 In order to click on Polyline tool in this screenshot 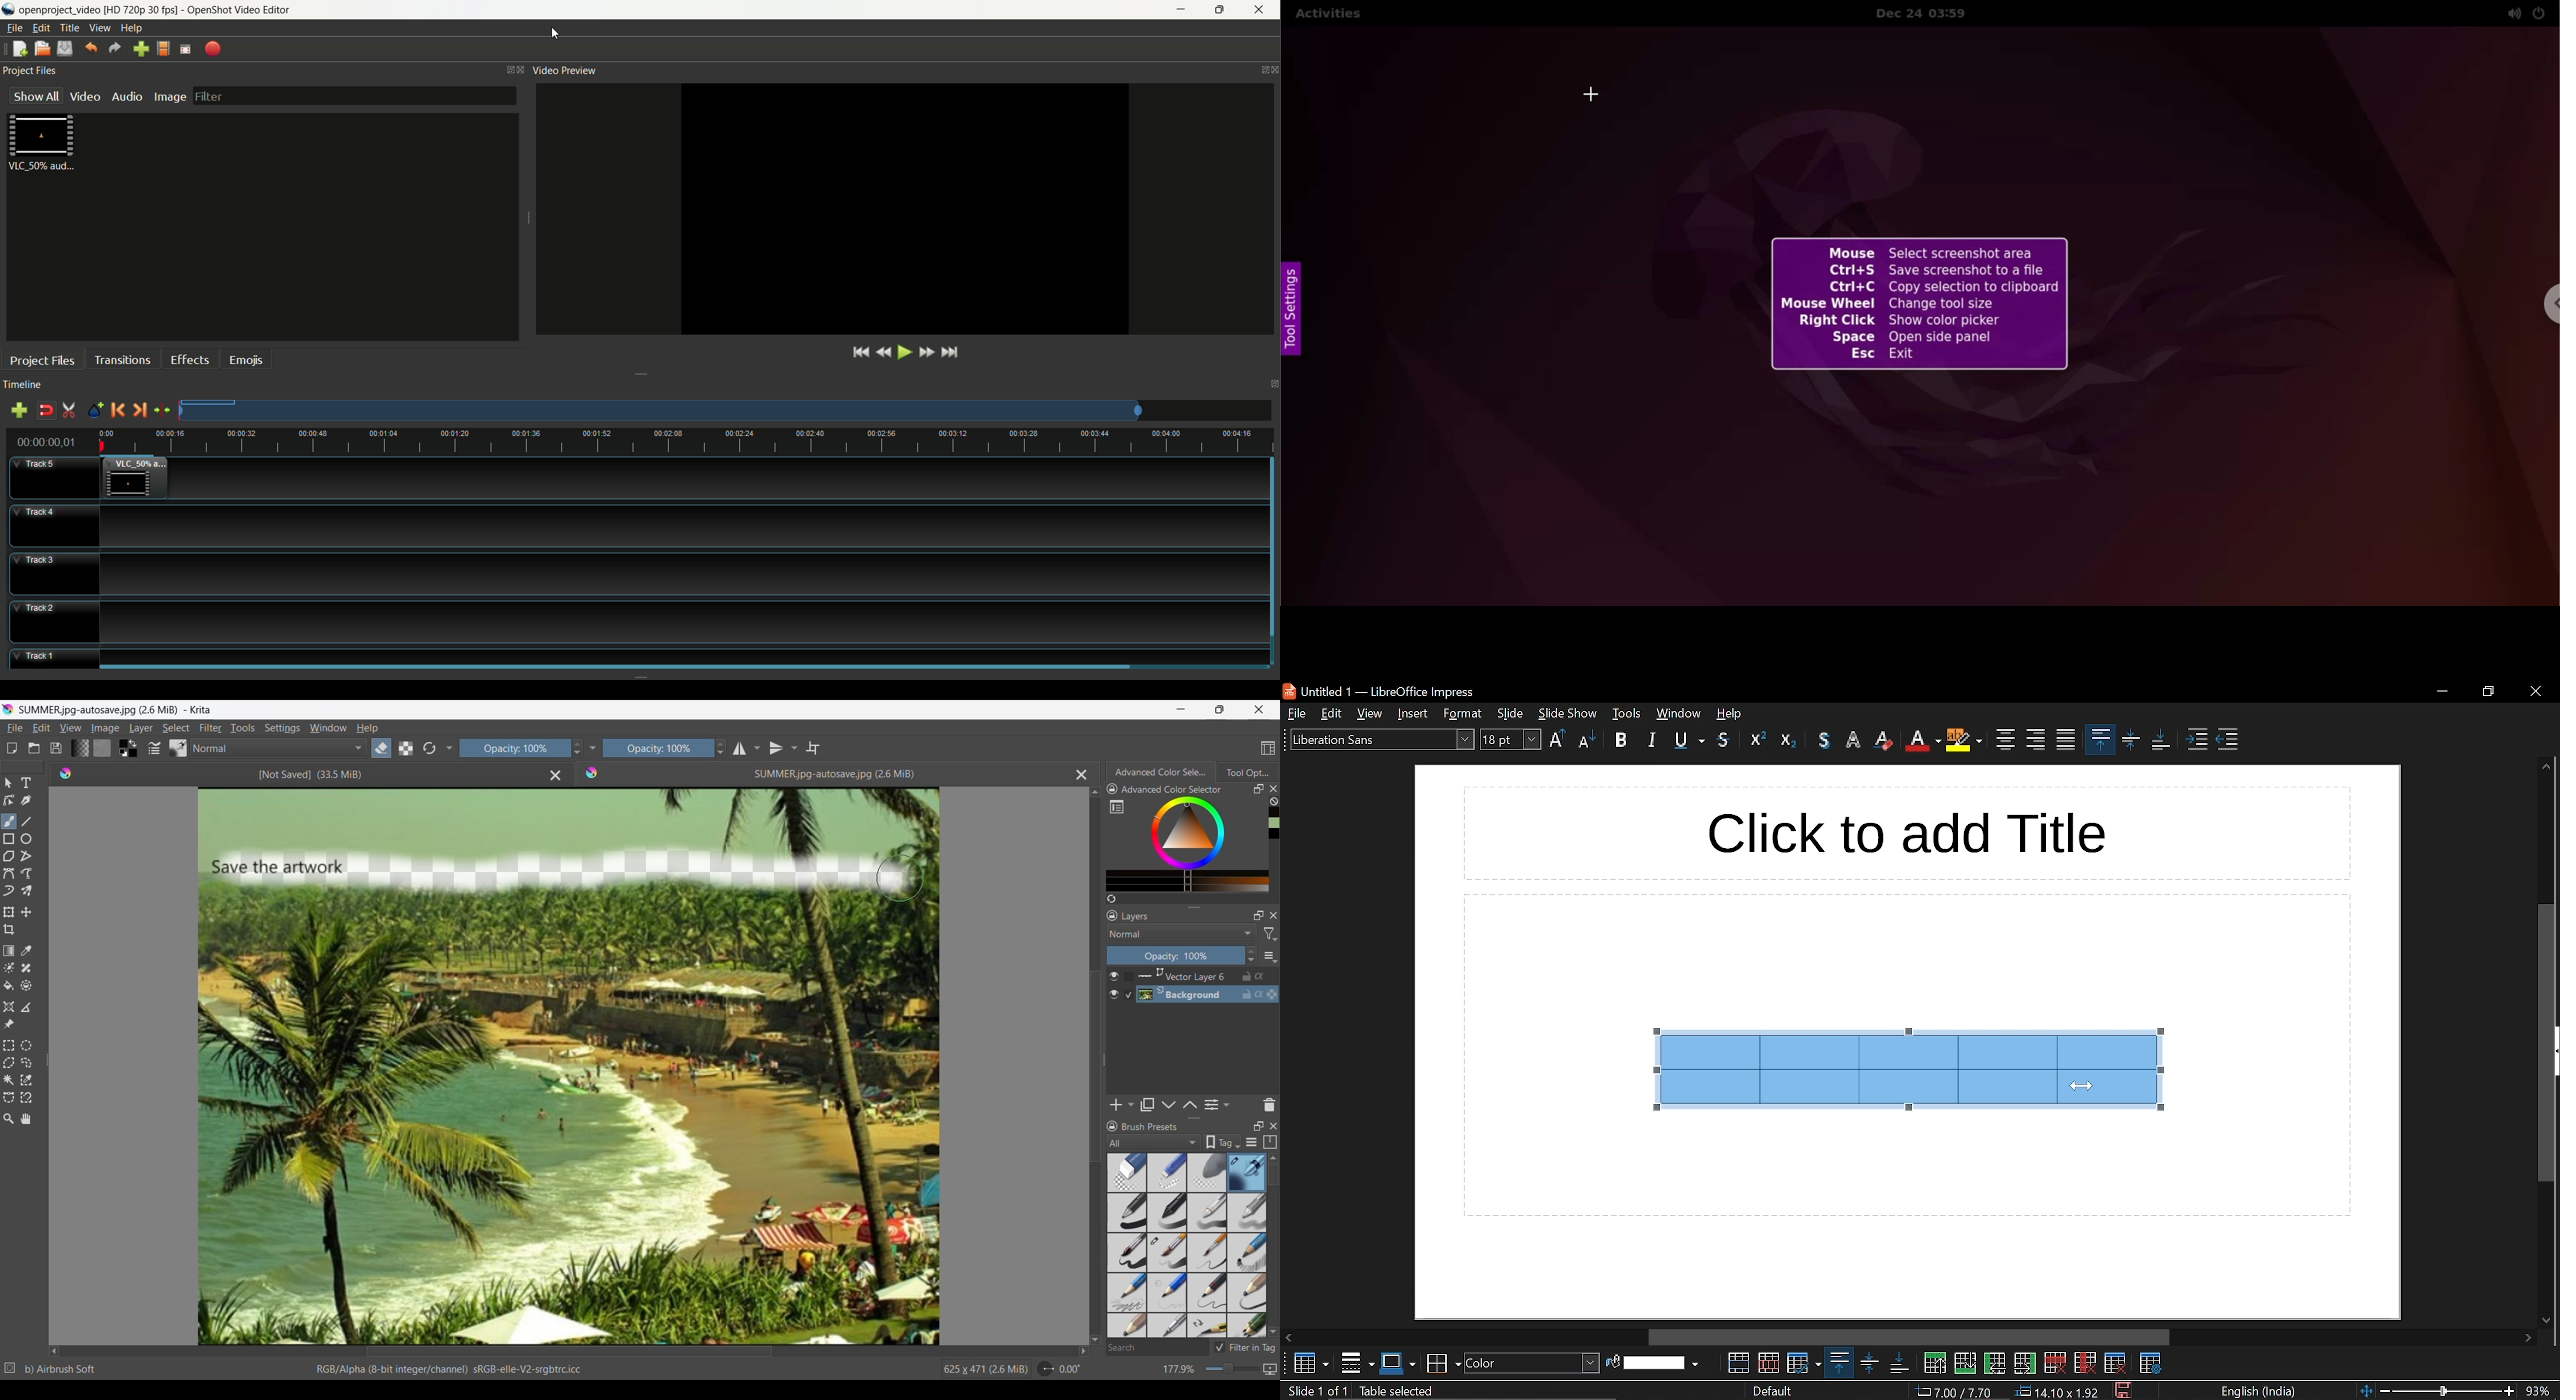, I will do `click(26, 856)`.